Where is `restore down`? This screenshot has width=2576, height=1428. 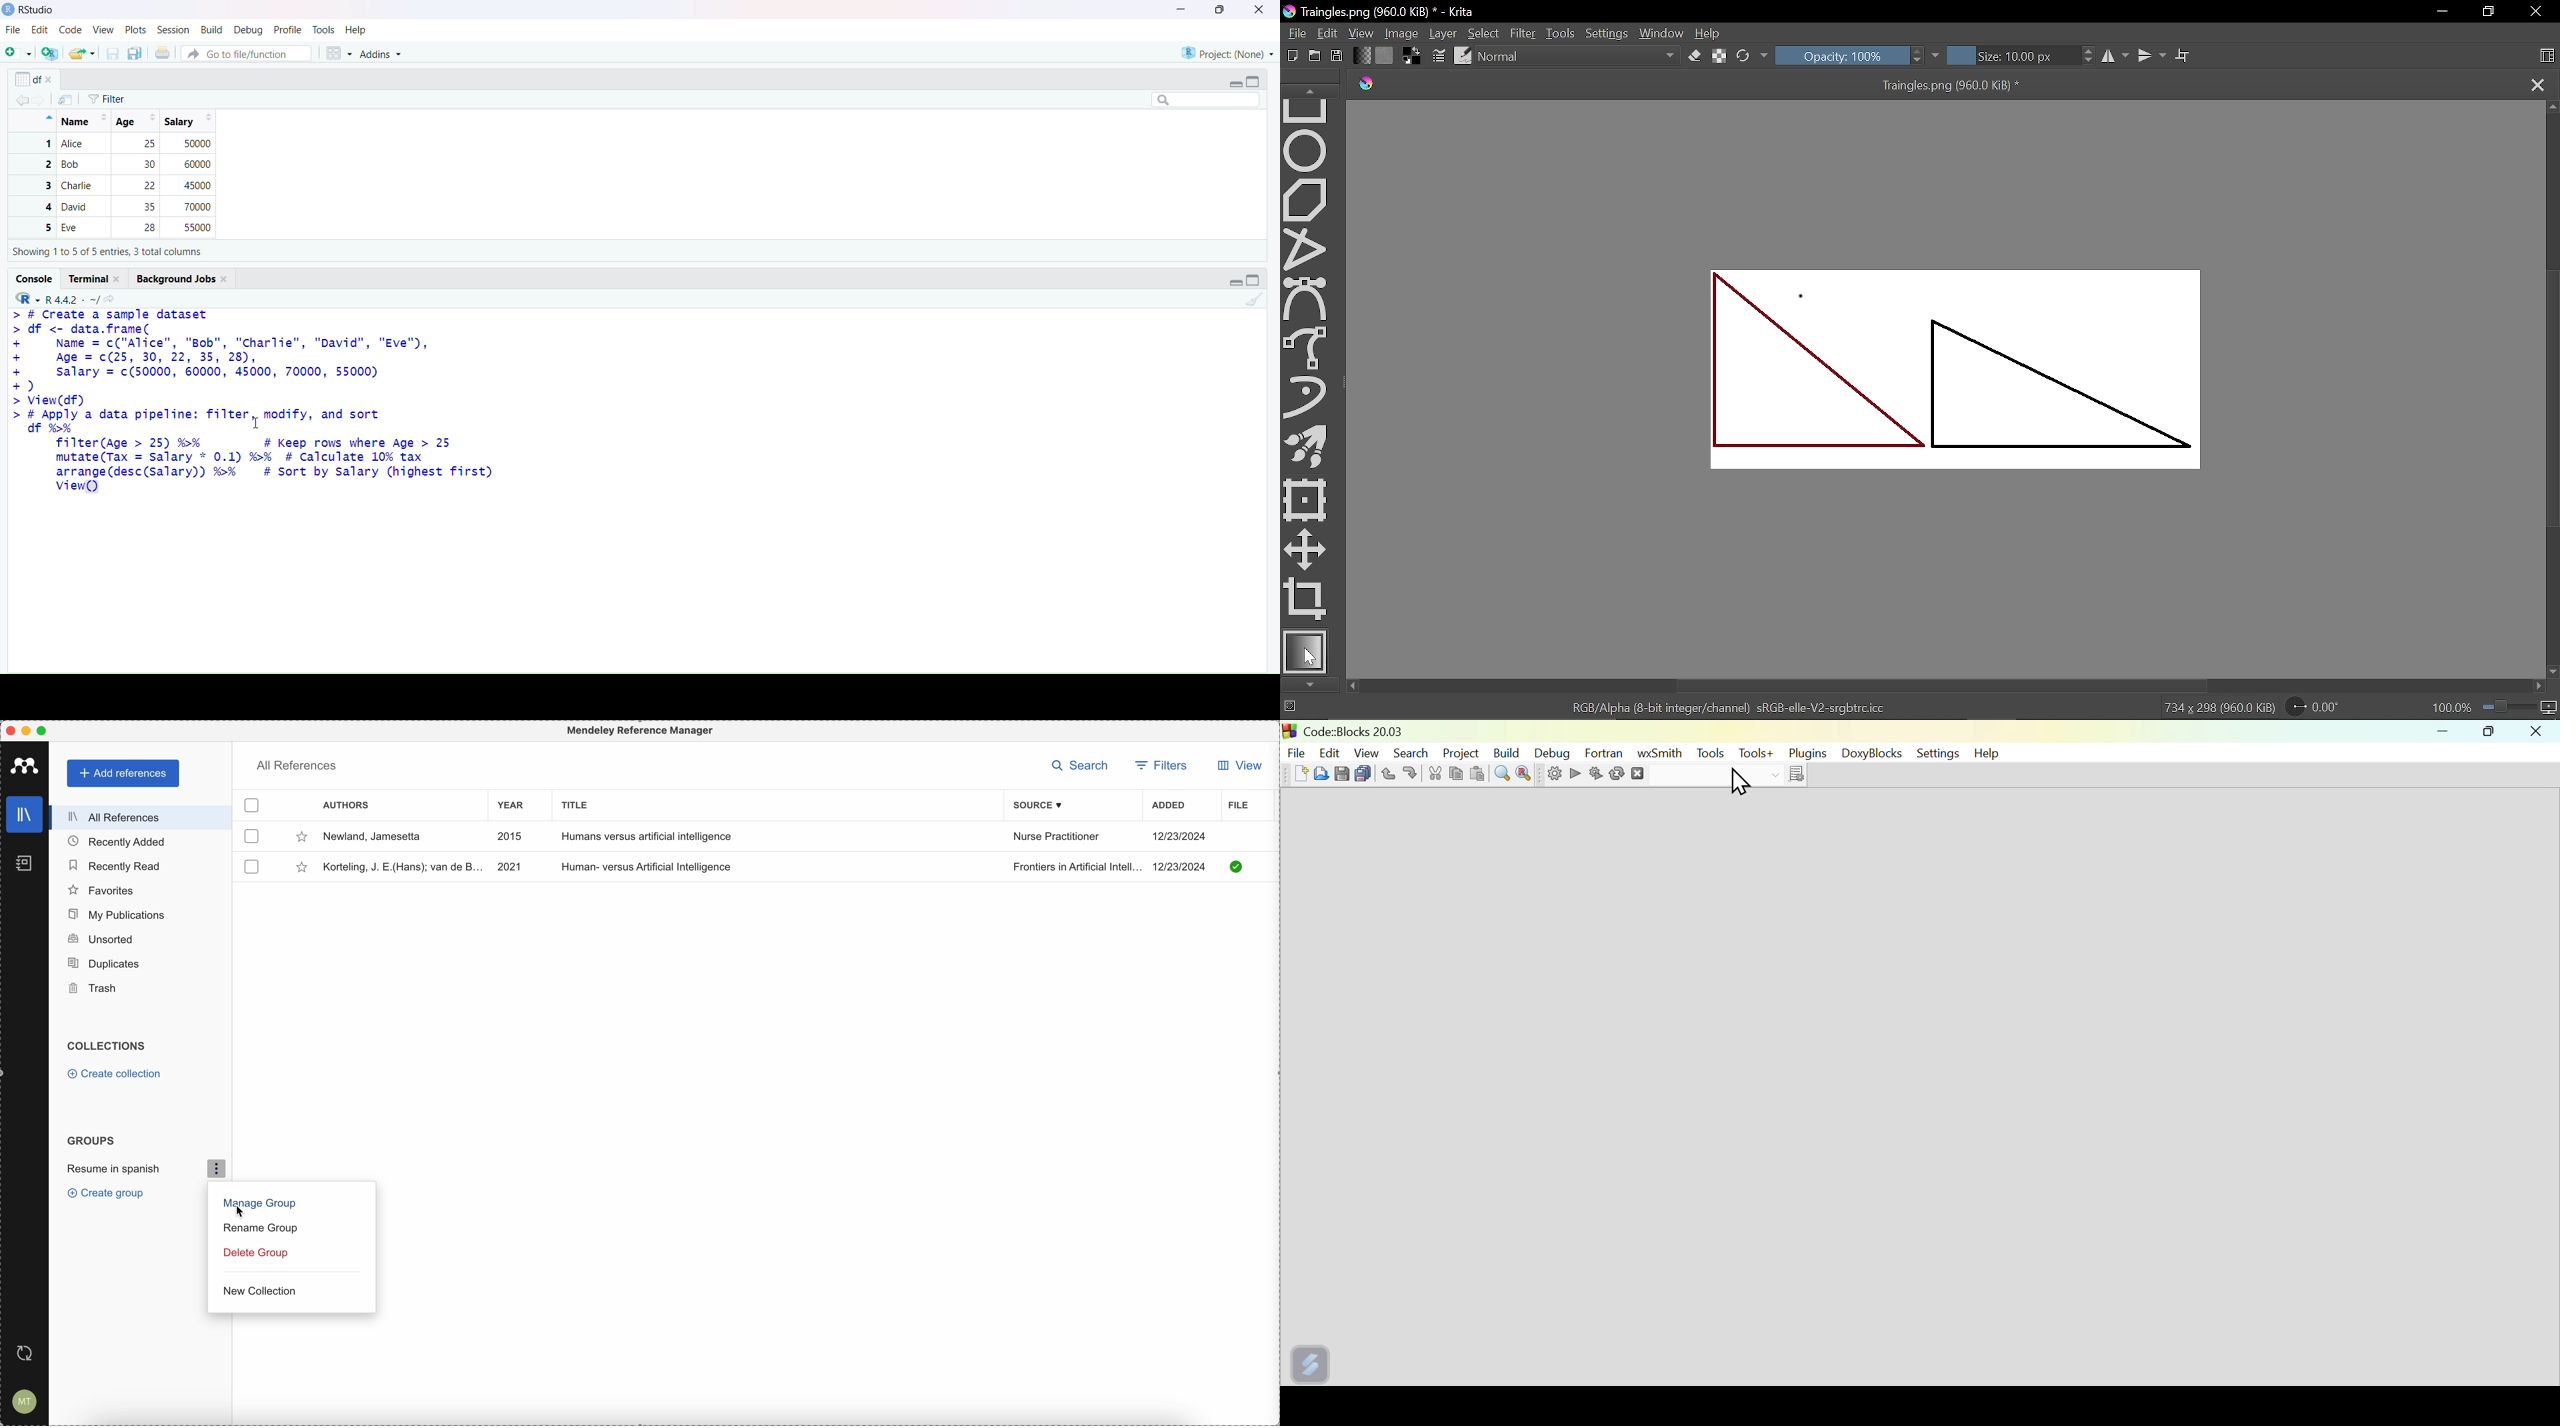
restore down is located at coordinates (2491, 11).